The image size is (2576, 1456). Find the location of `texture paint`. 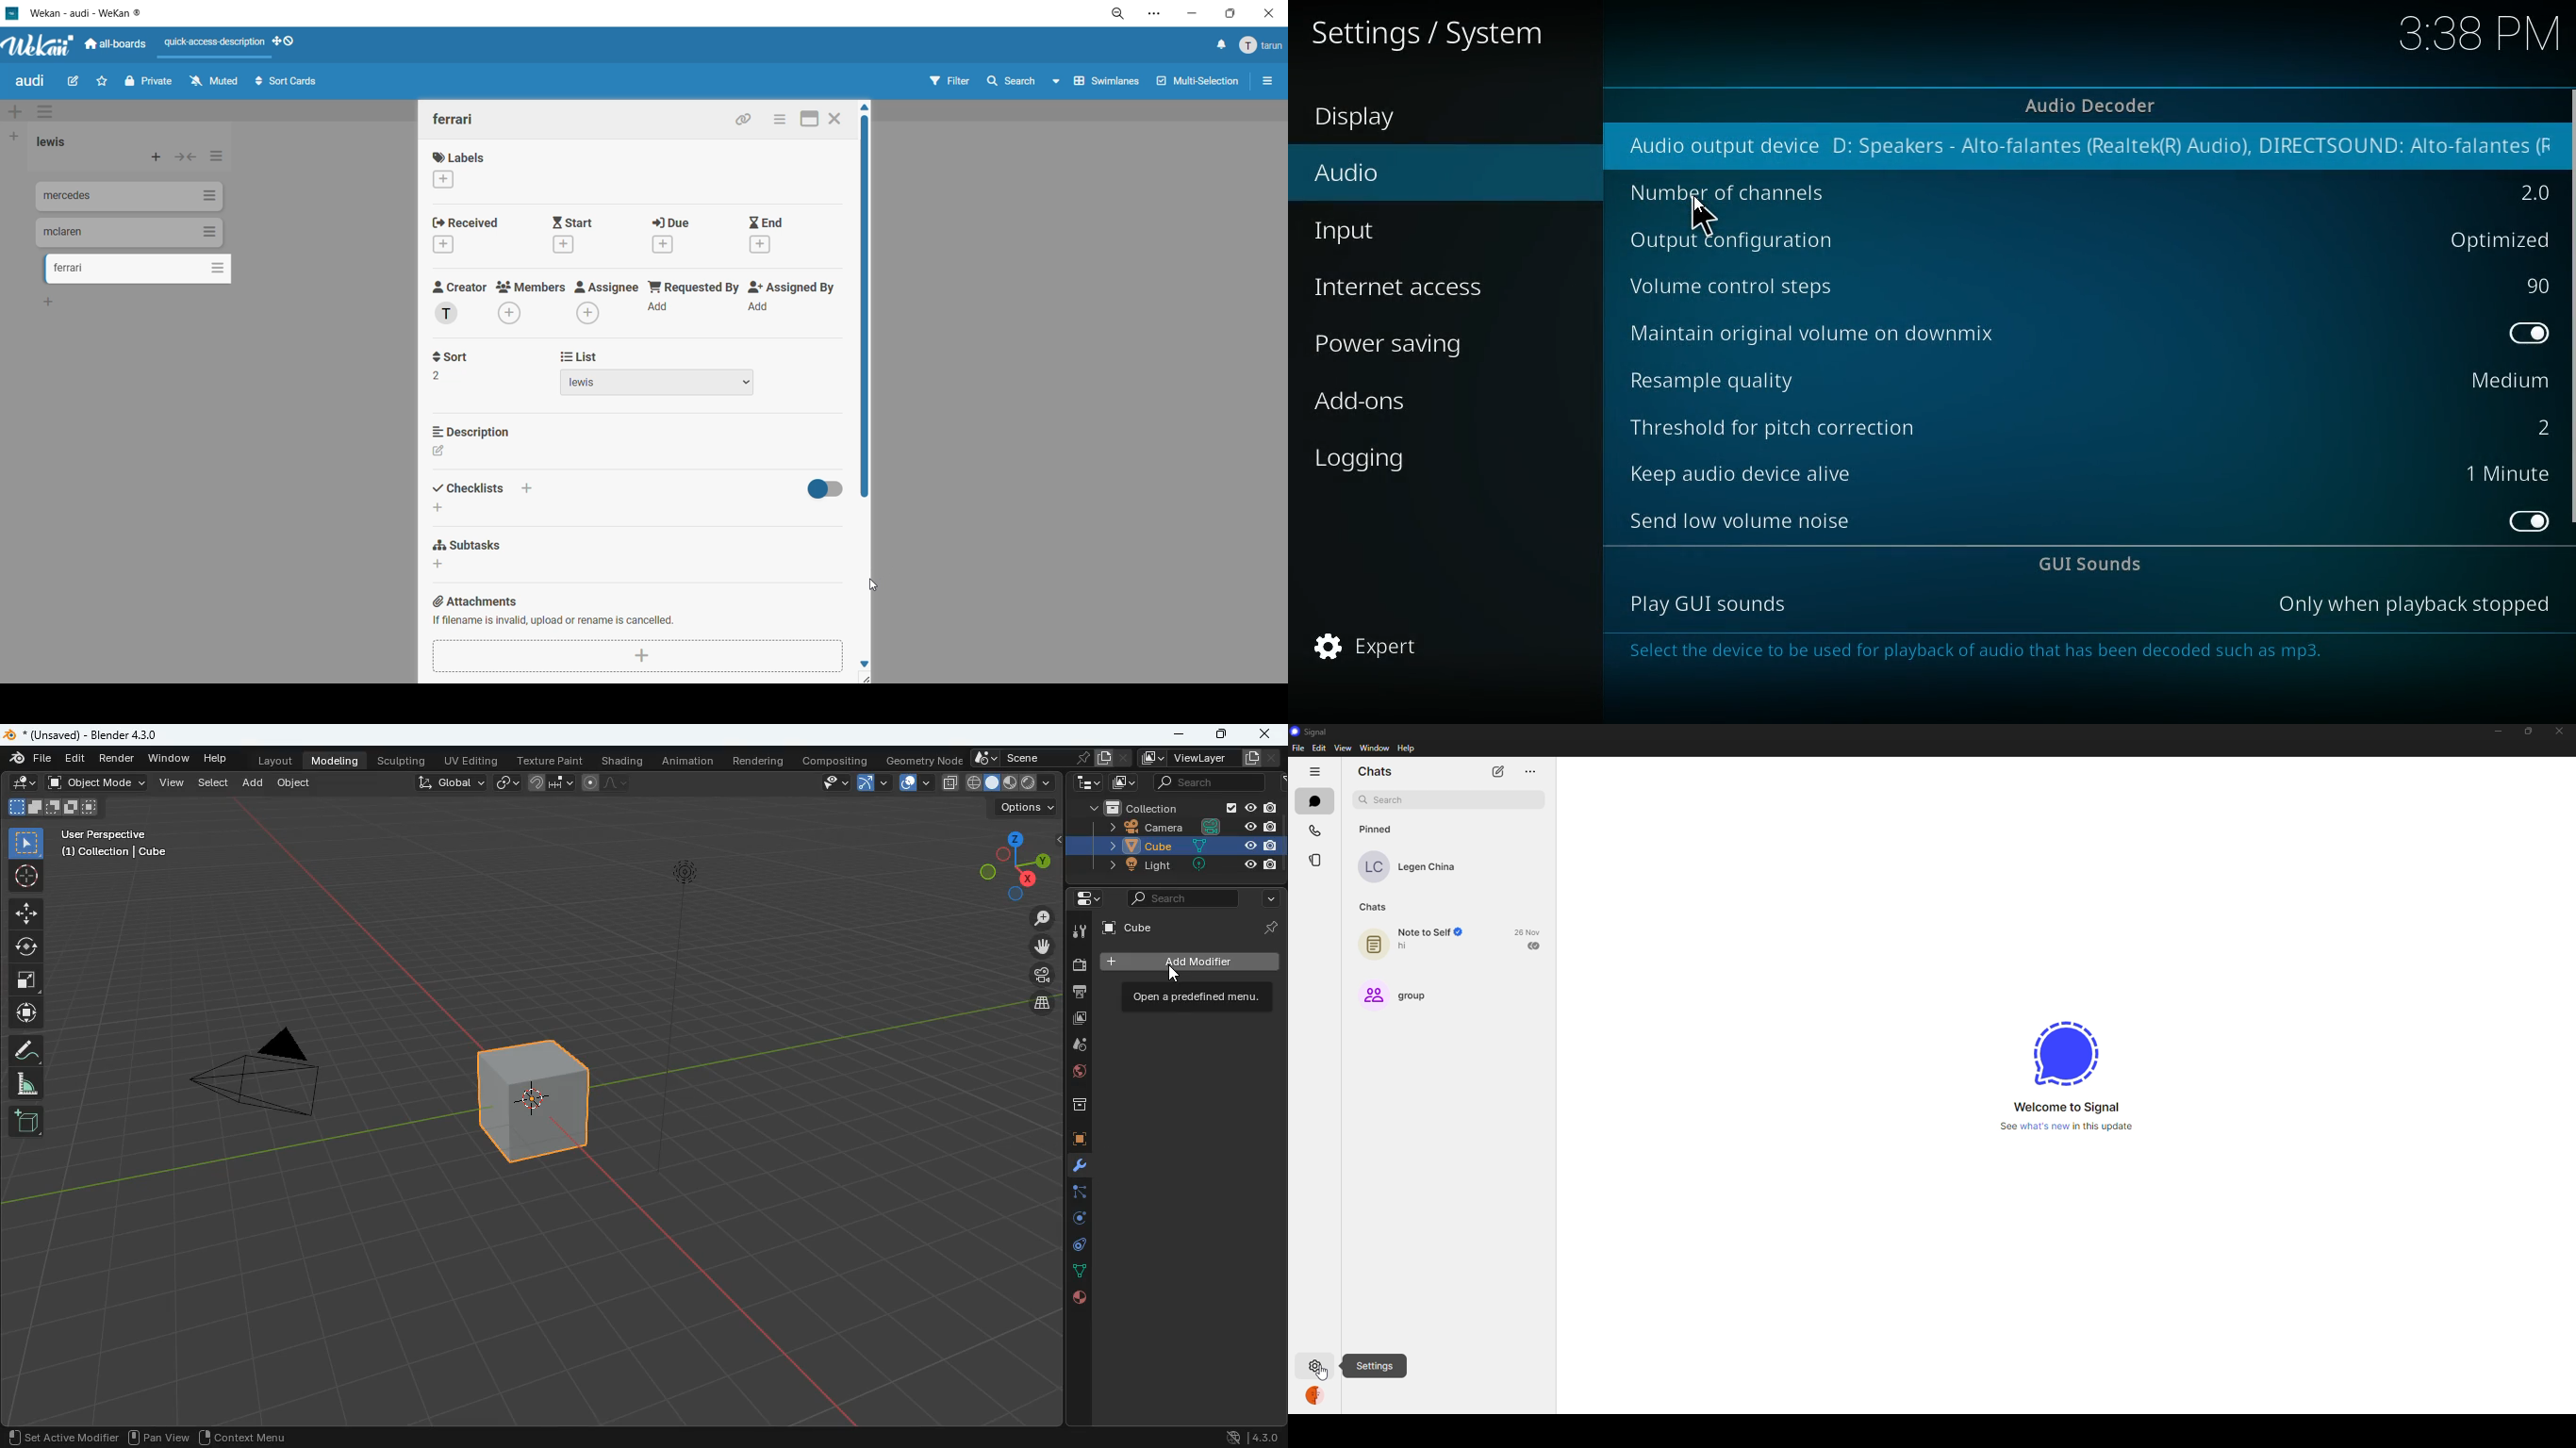

texture paint is located at coordinates (548, 758).